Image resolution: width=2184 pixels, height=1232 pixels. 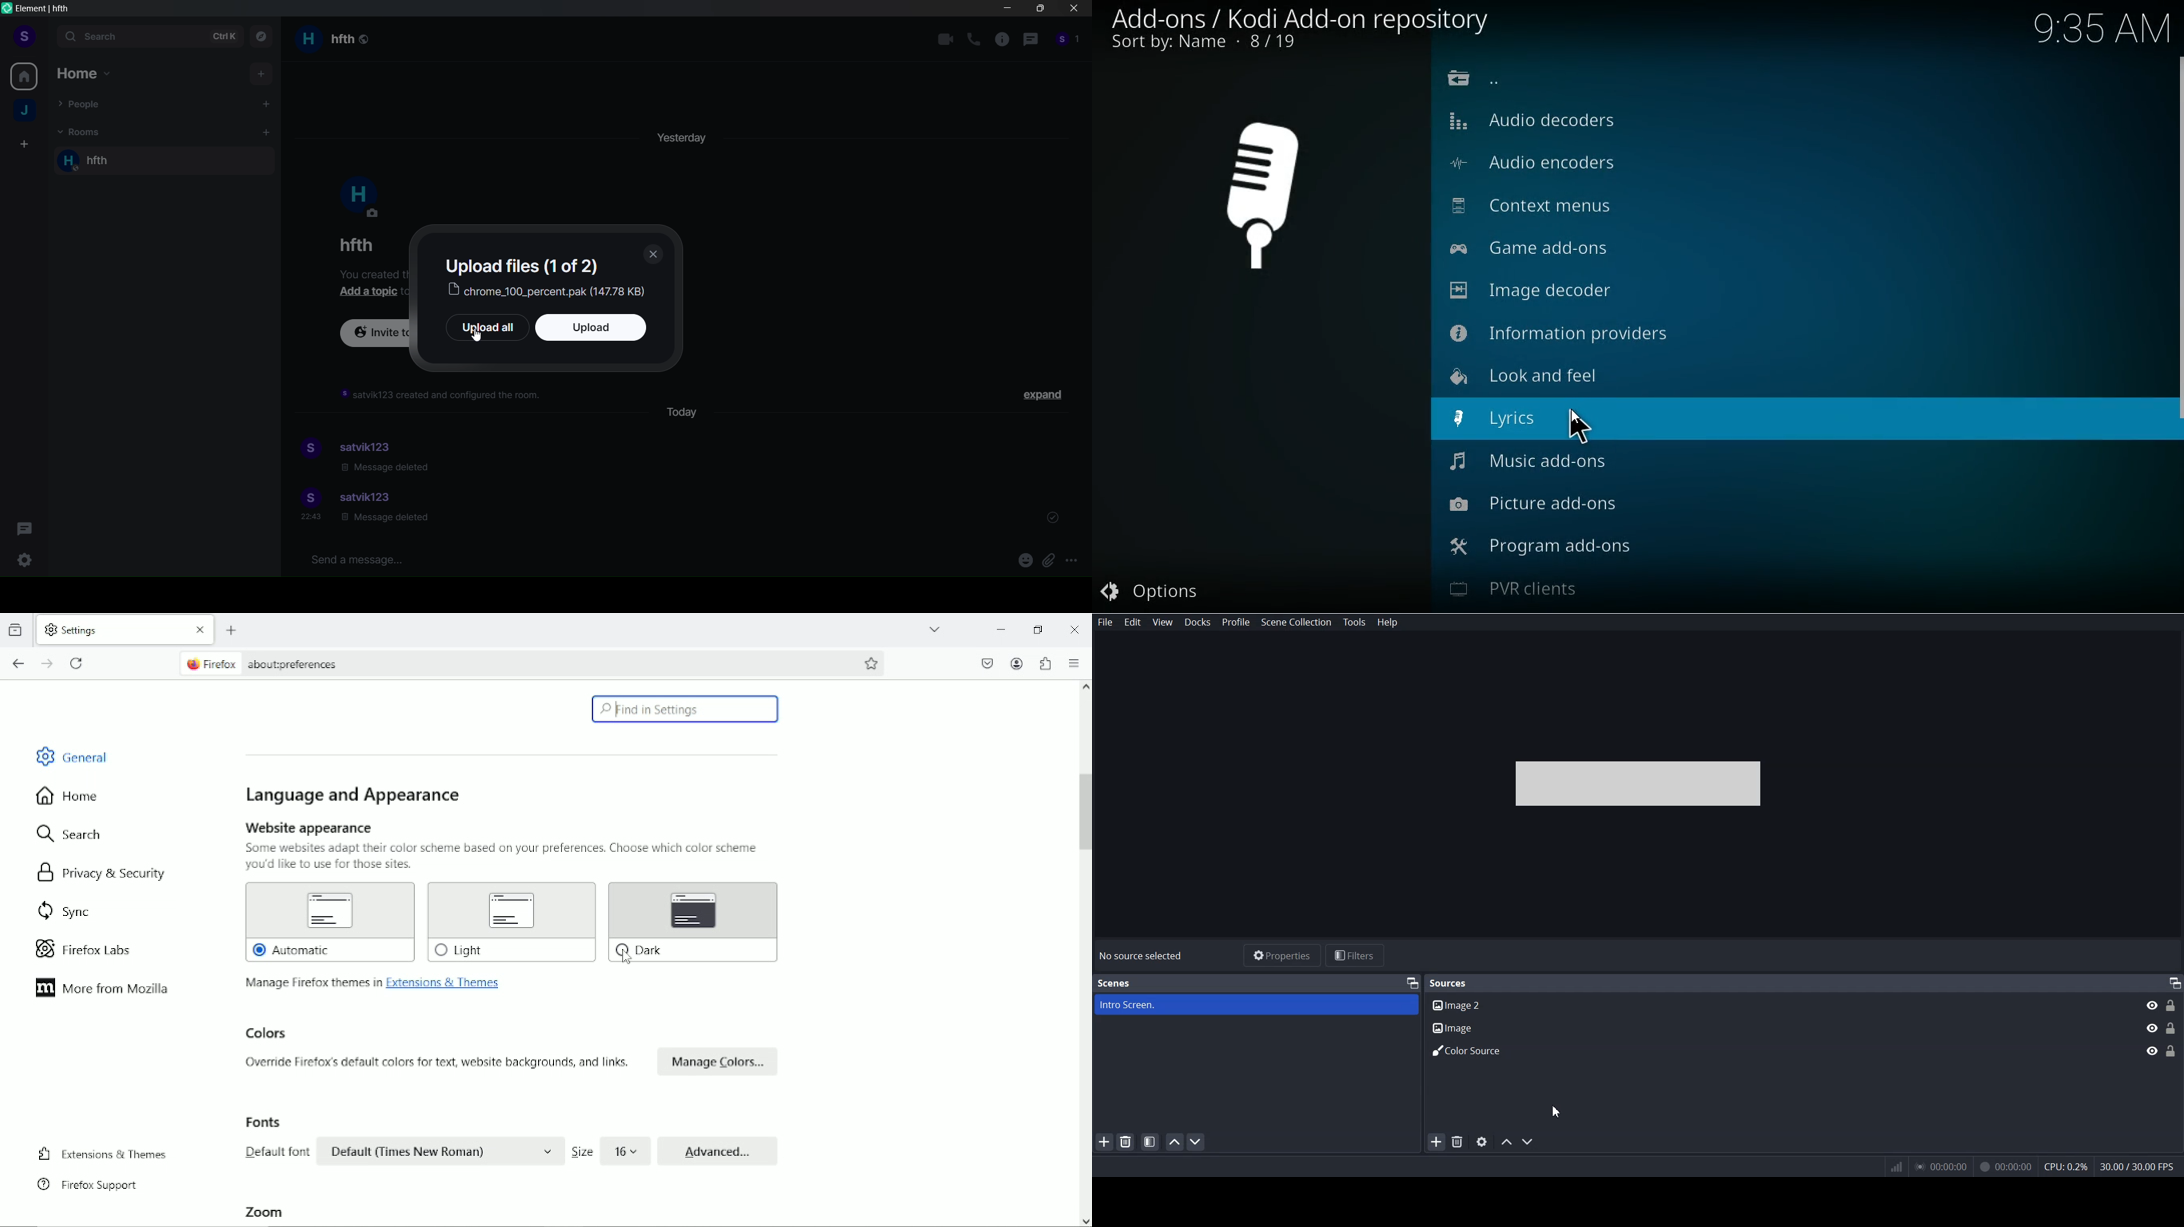 I want to click on close dialog, so click(x=655, y=254).